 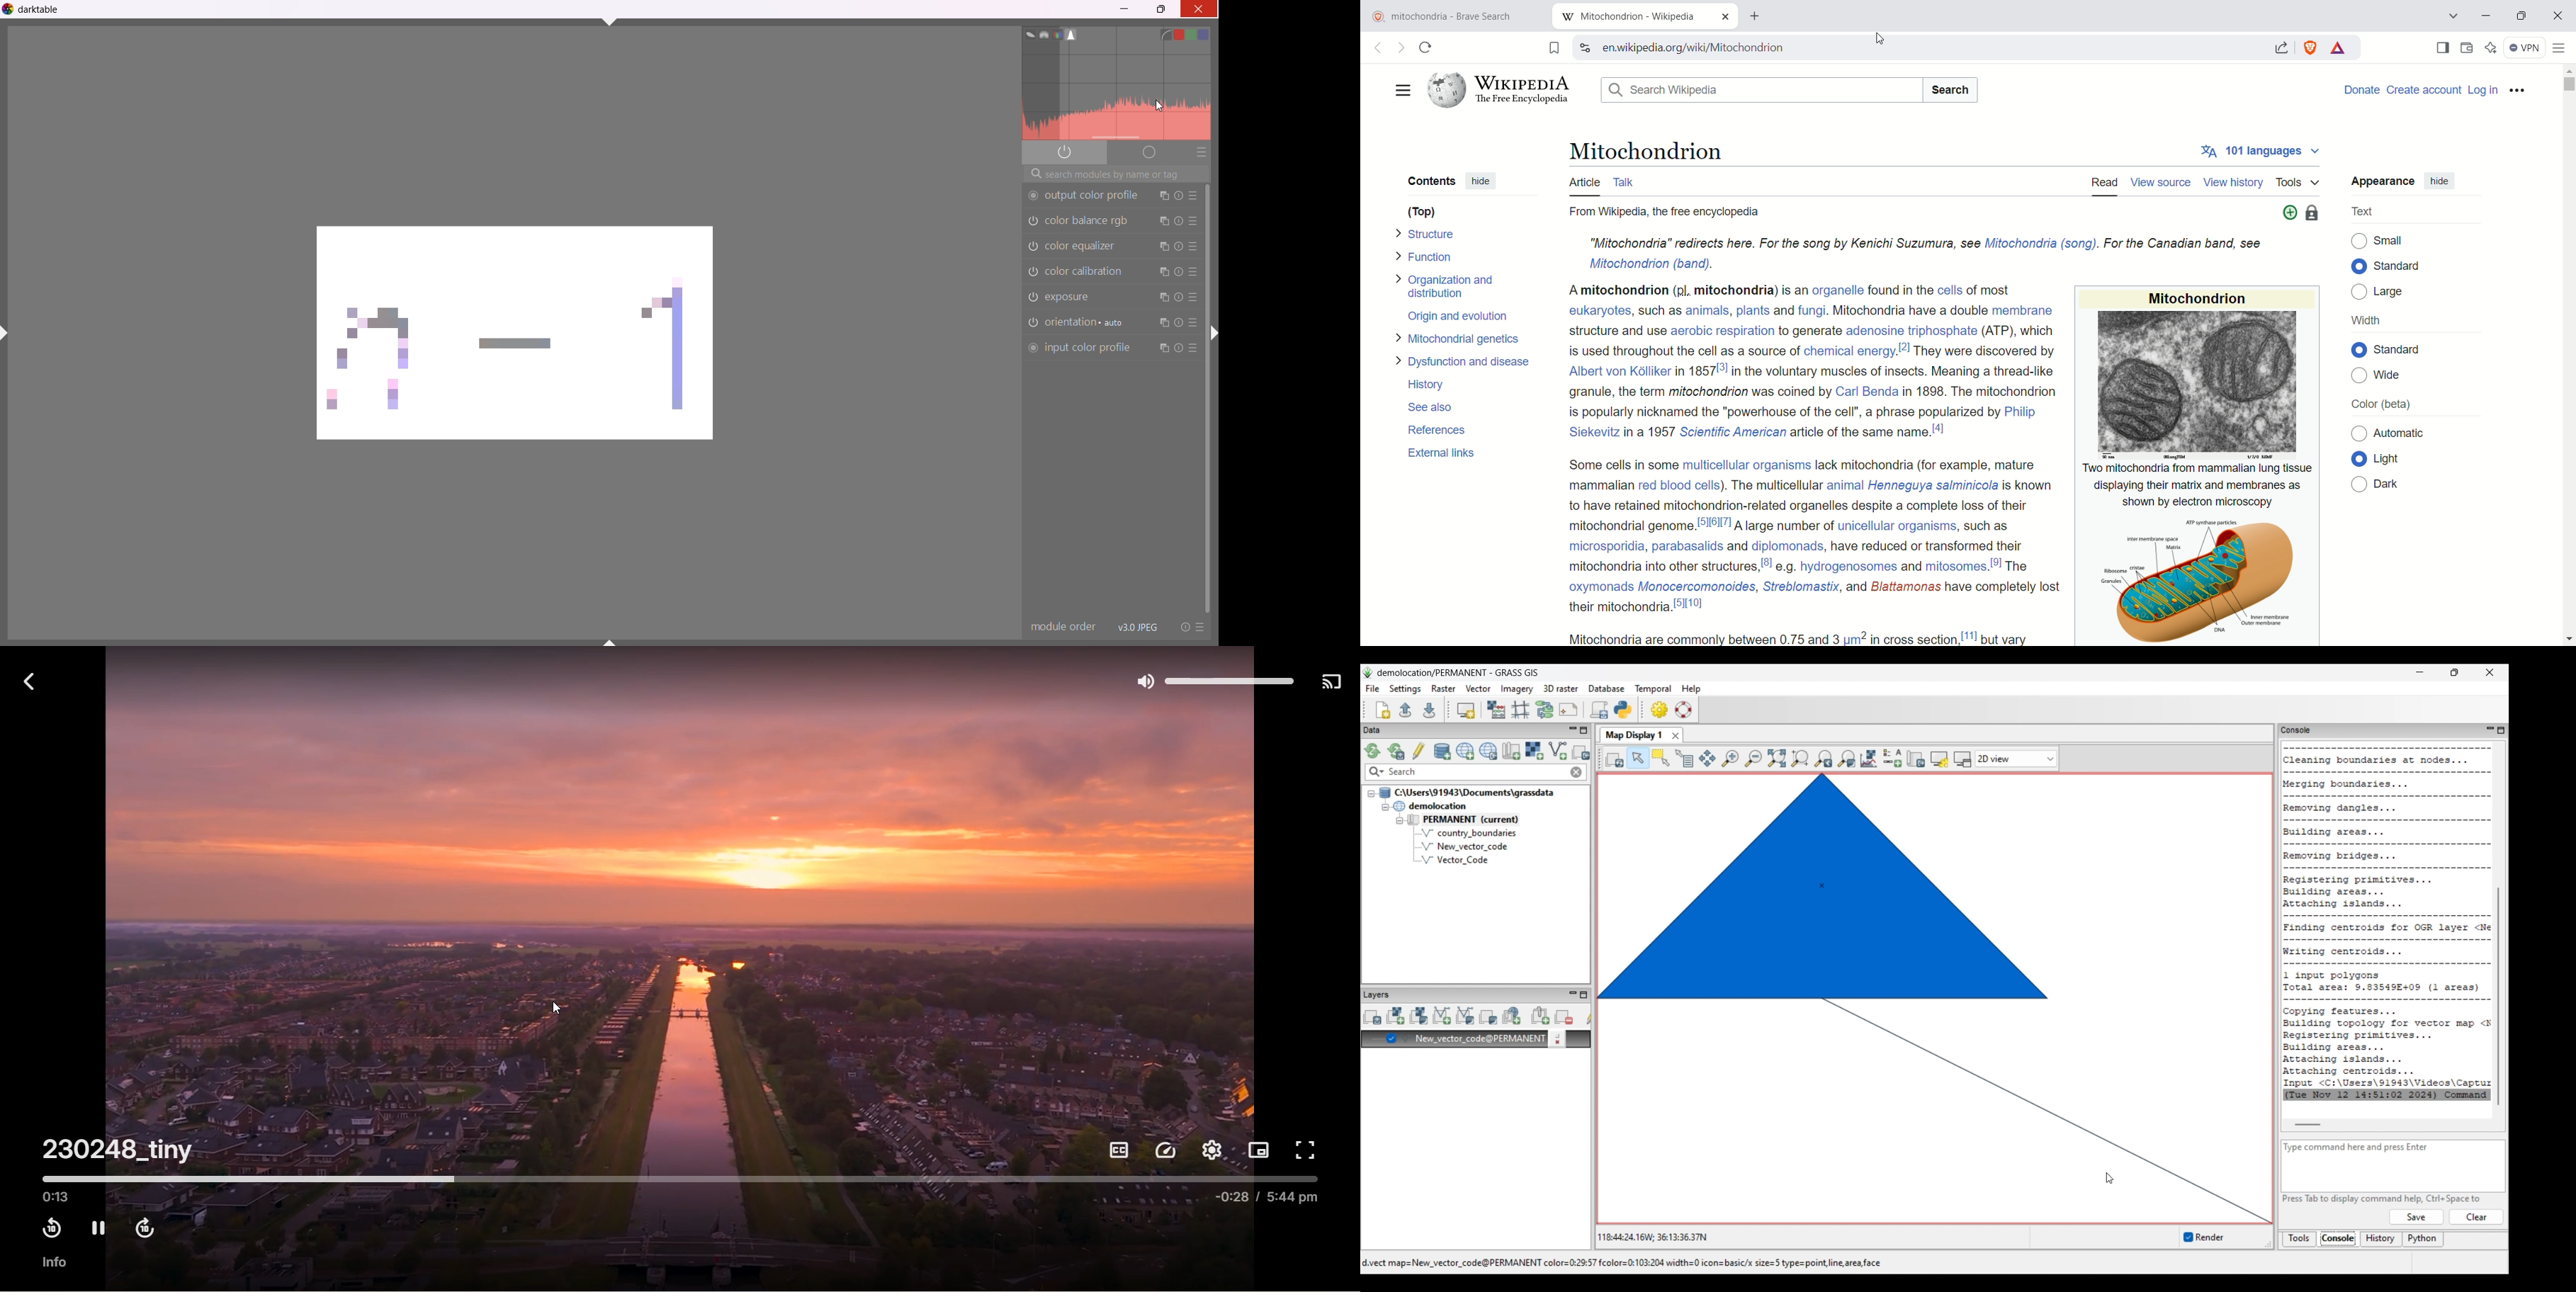 I want to click on shift+ctrl+b, so click(x=611, y=642).